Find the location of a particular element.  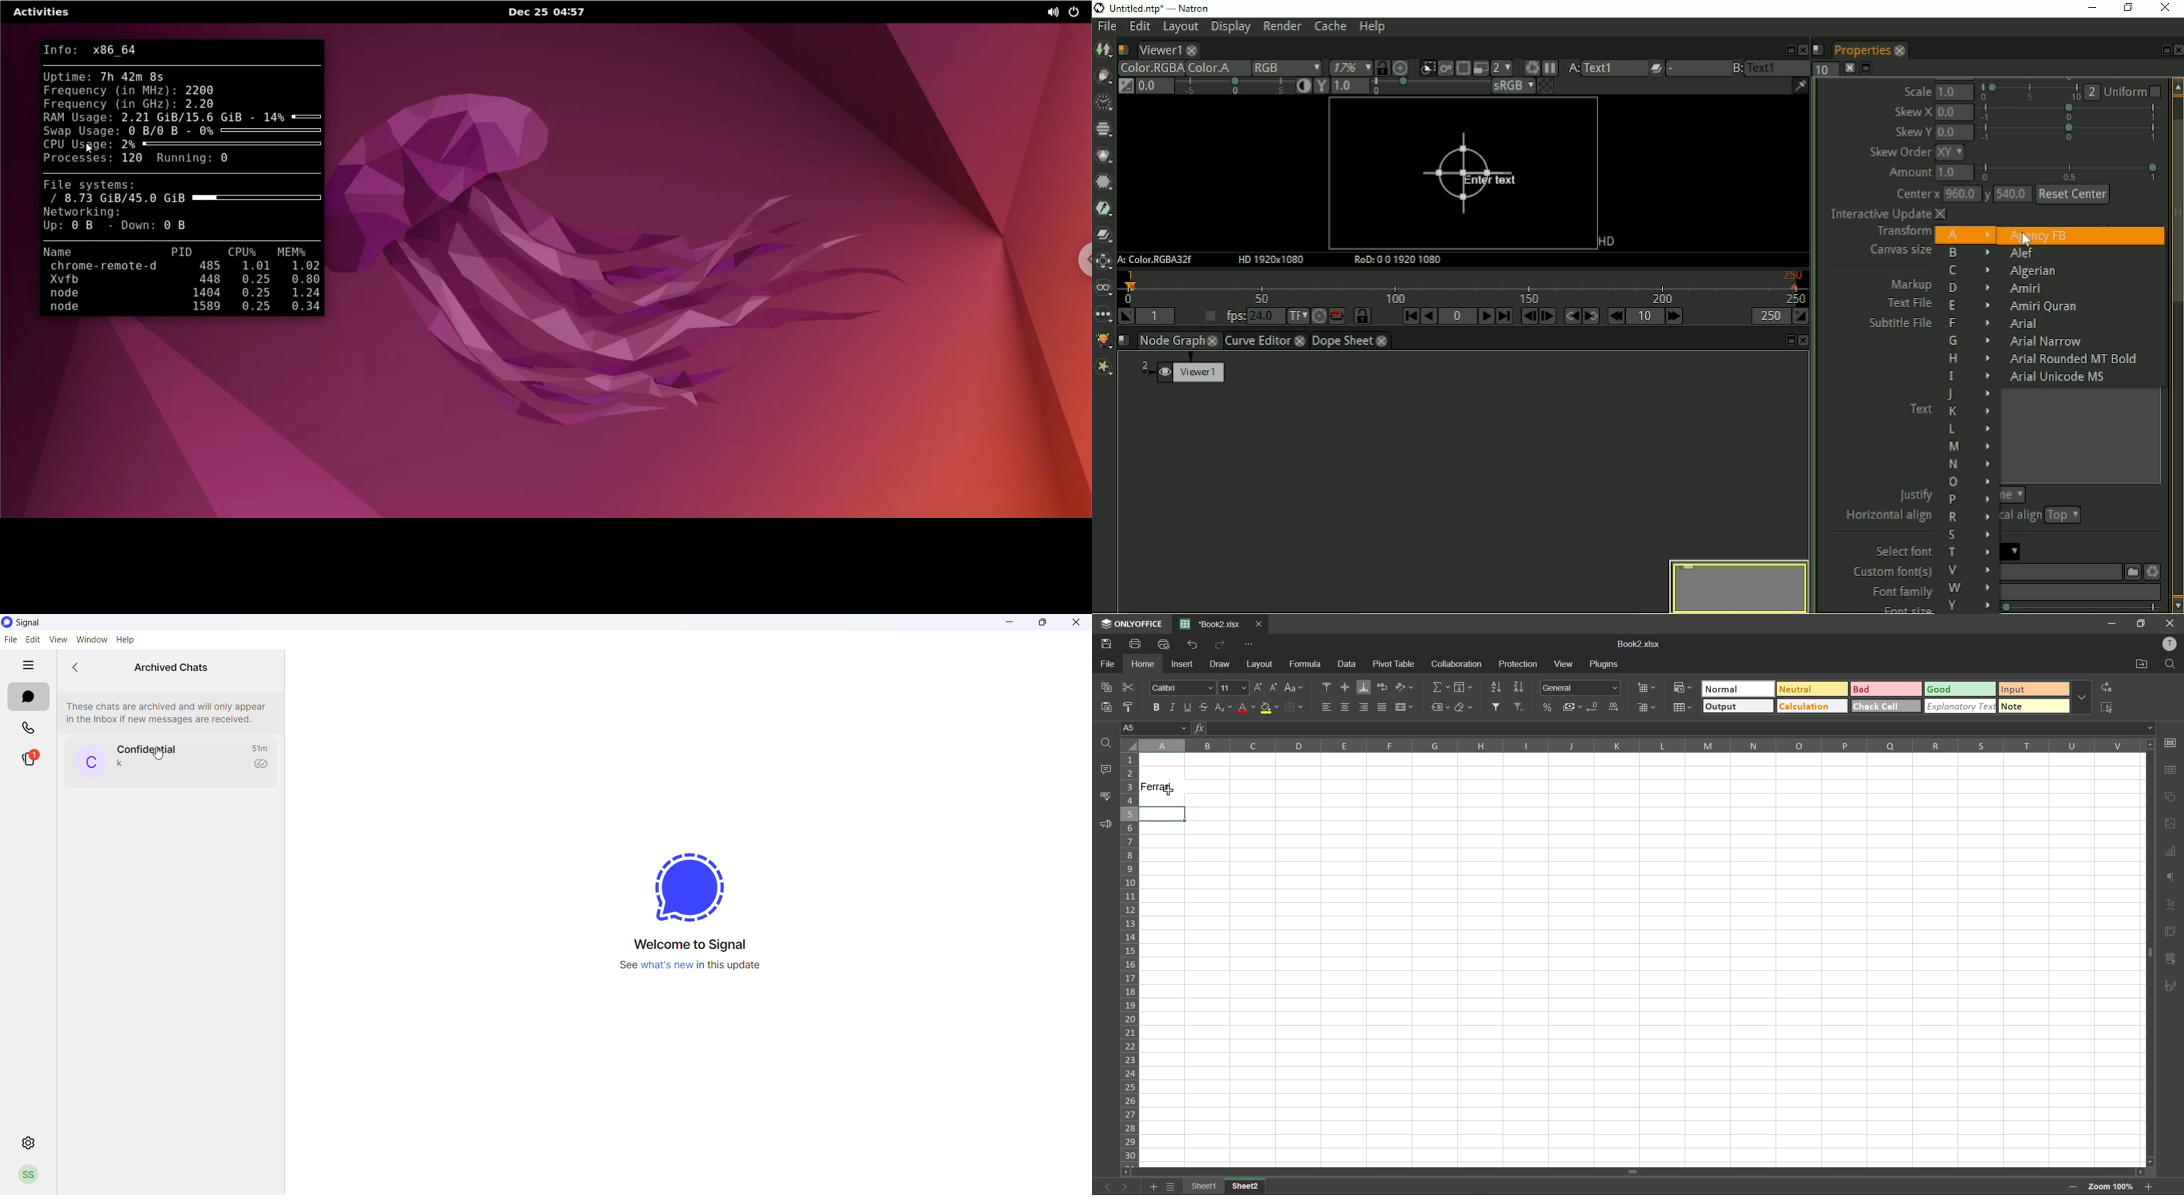

Ferrari is located at coordinates (1161, 791).